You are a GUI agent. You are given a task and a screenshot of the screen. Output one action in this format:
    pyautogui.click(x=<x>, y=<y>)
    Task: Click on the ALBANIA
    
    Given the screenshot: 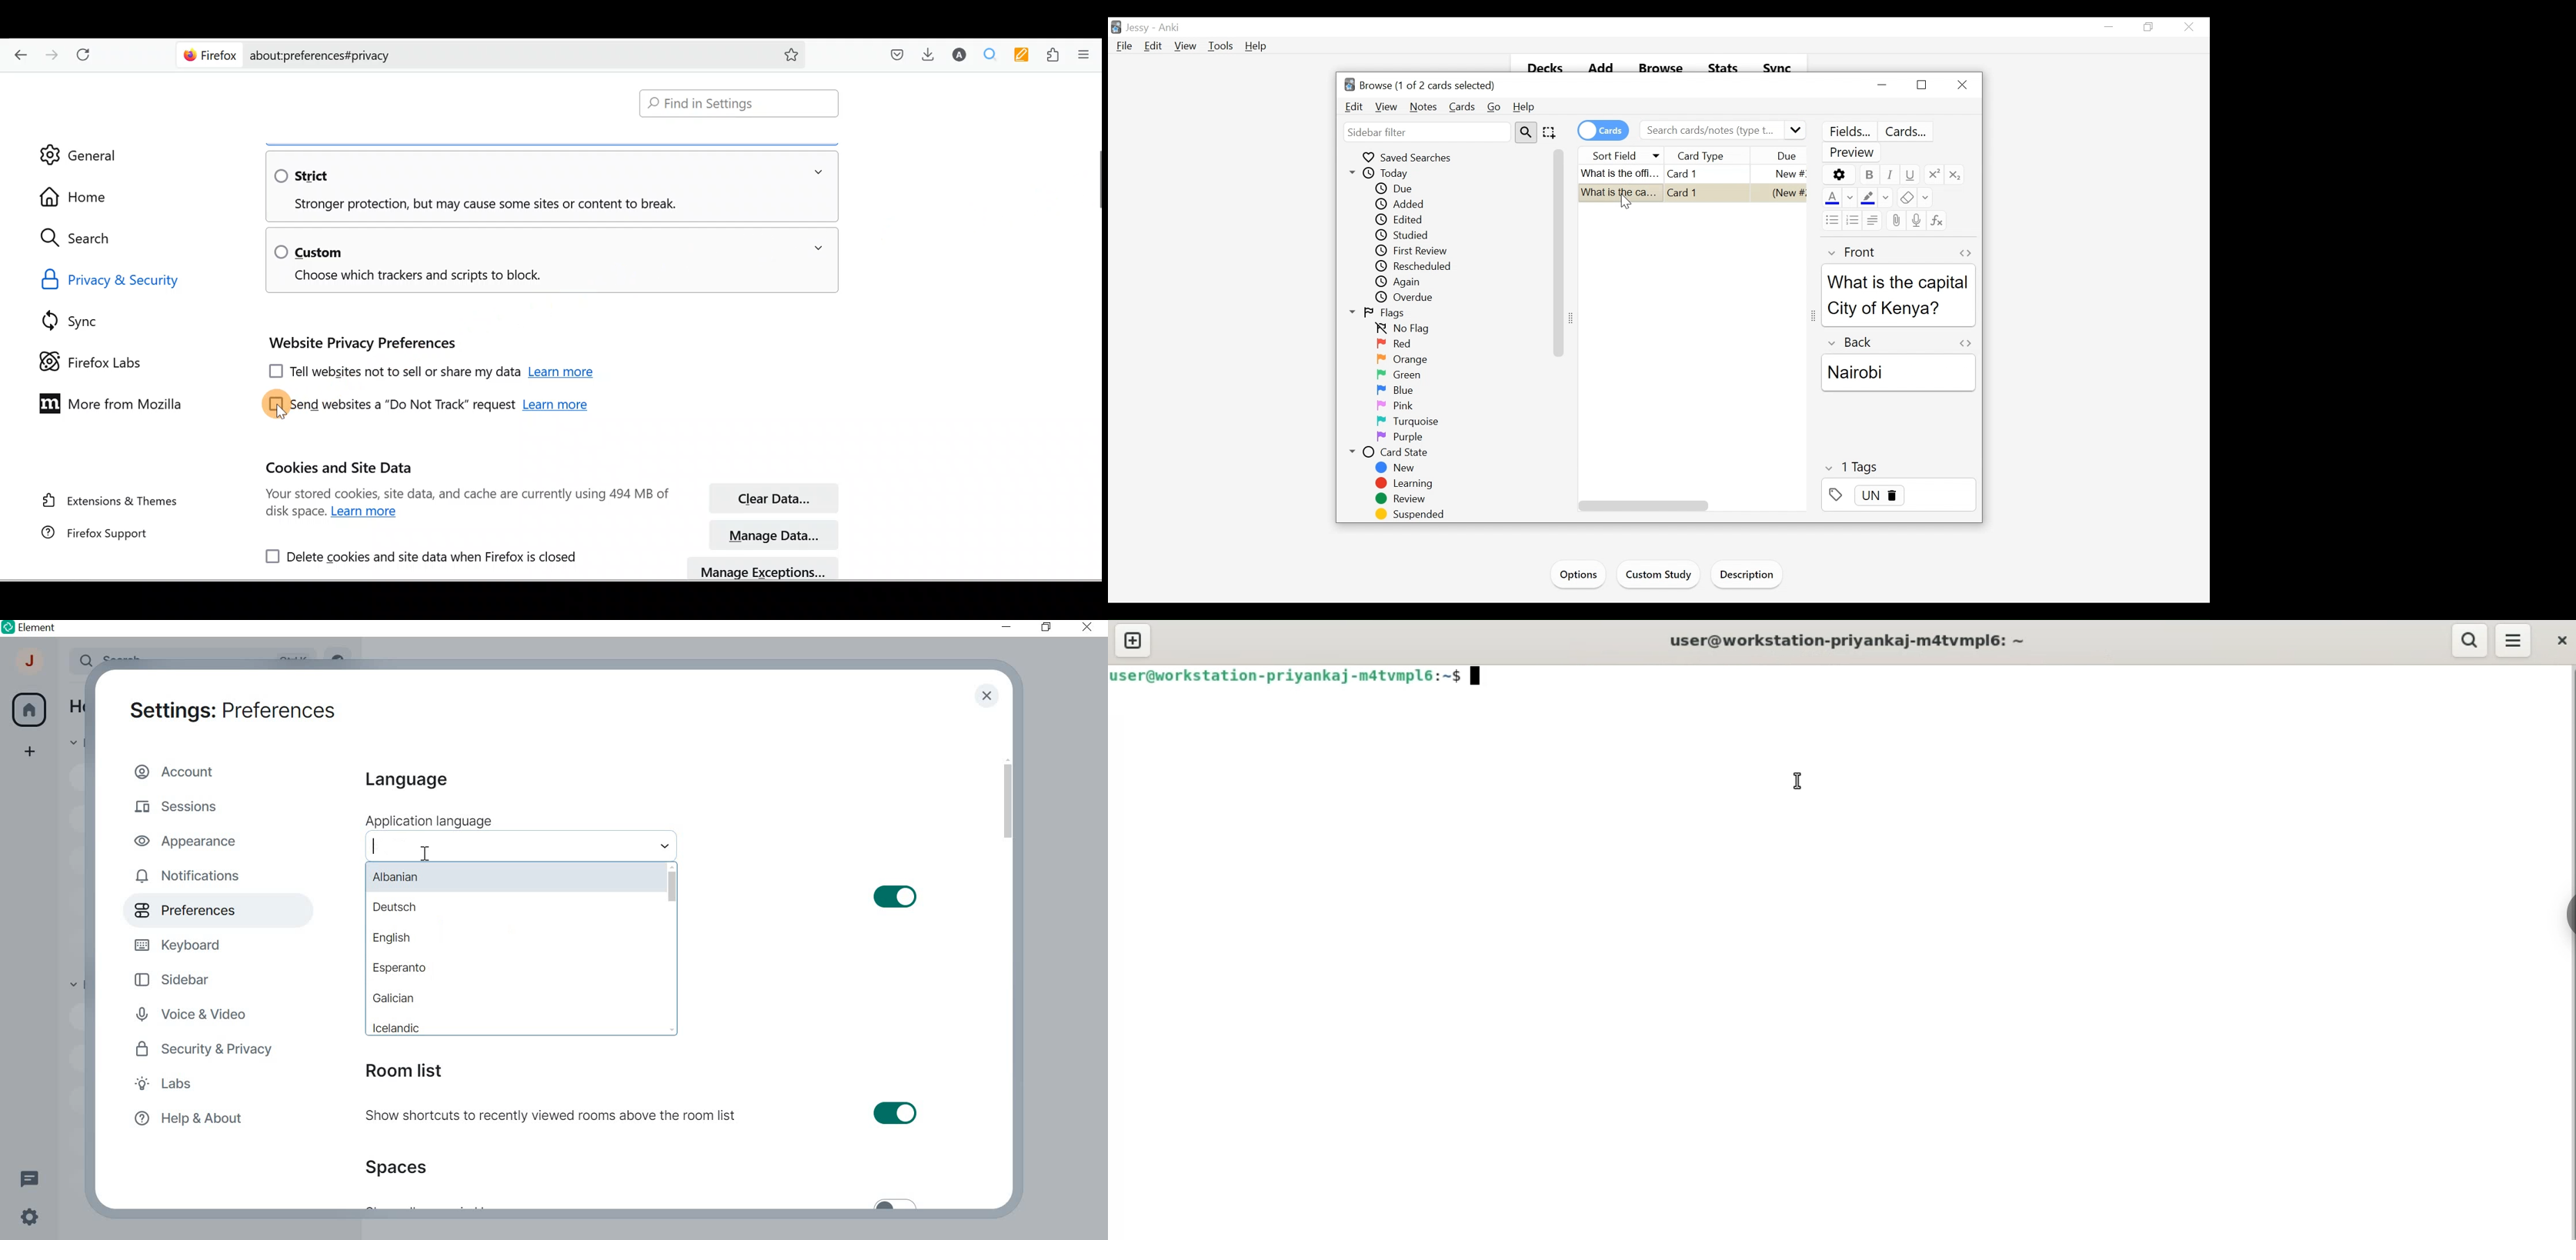 What is the action you would take?
    pyautogui.click(x=512, y=877)
    